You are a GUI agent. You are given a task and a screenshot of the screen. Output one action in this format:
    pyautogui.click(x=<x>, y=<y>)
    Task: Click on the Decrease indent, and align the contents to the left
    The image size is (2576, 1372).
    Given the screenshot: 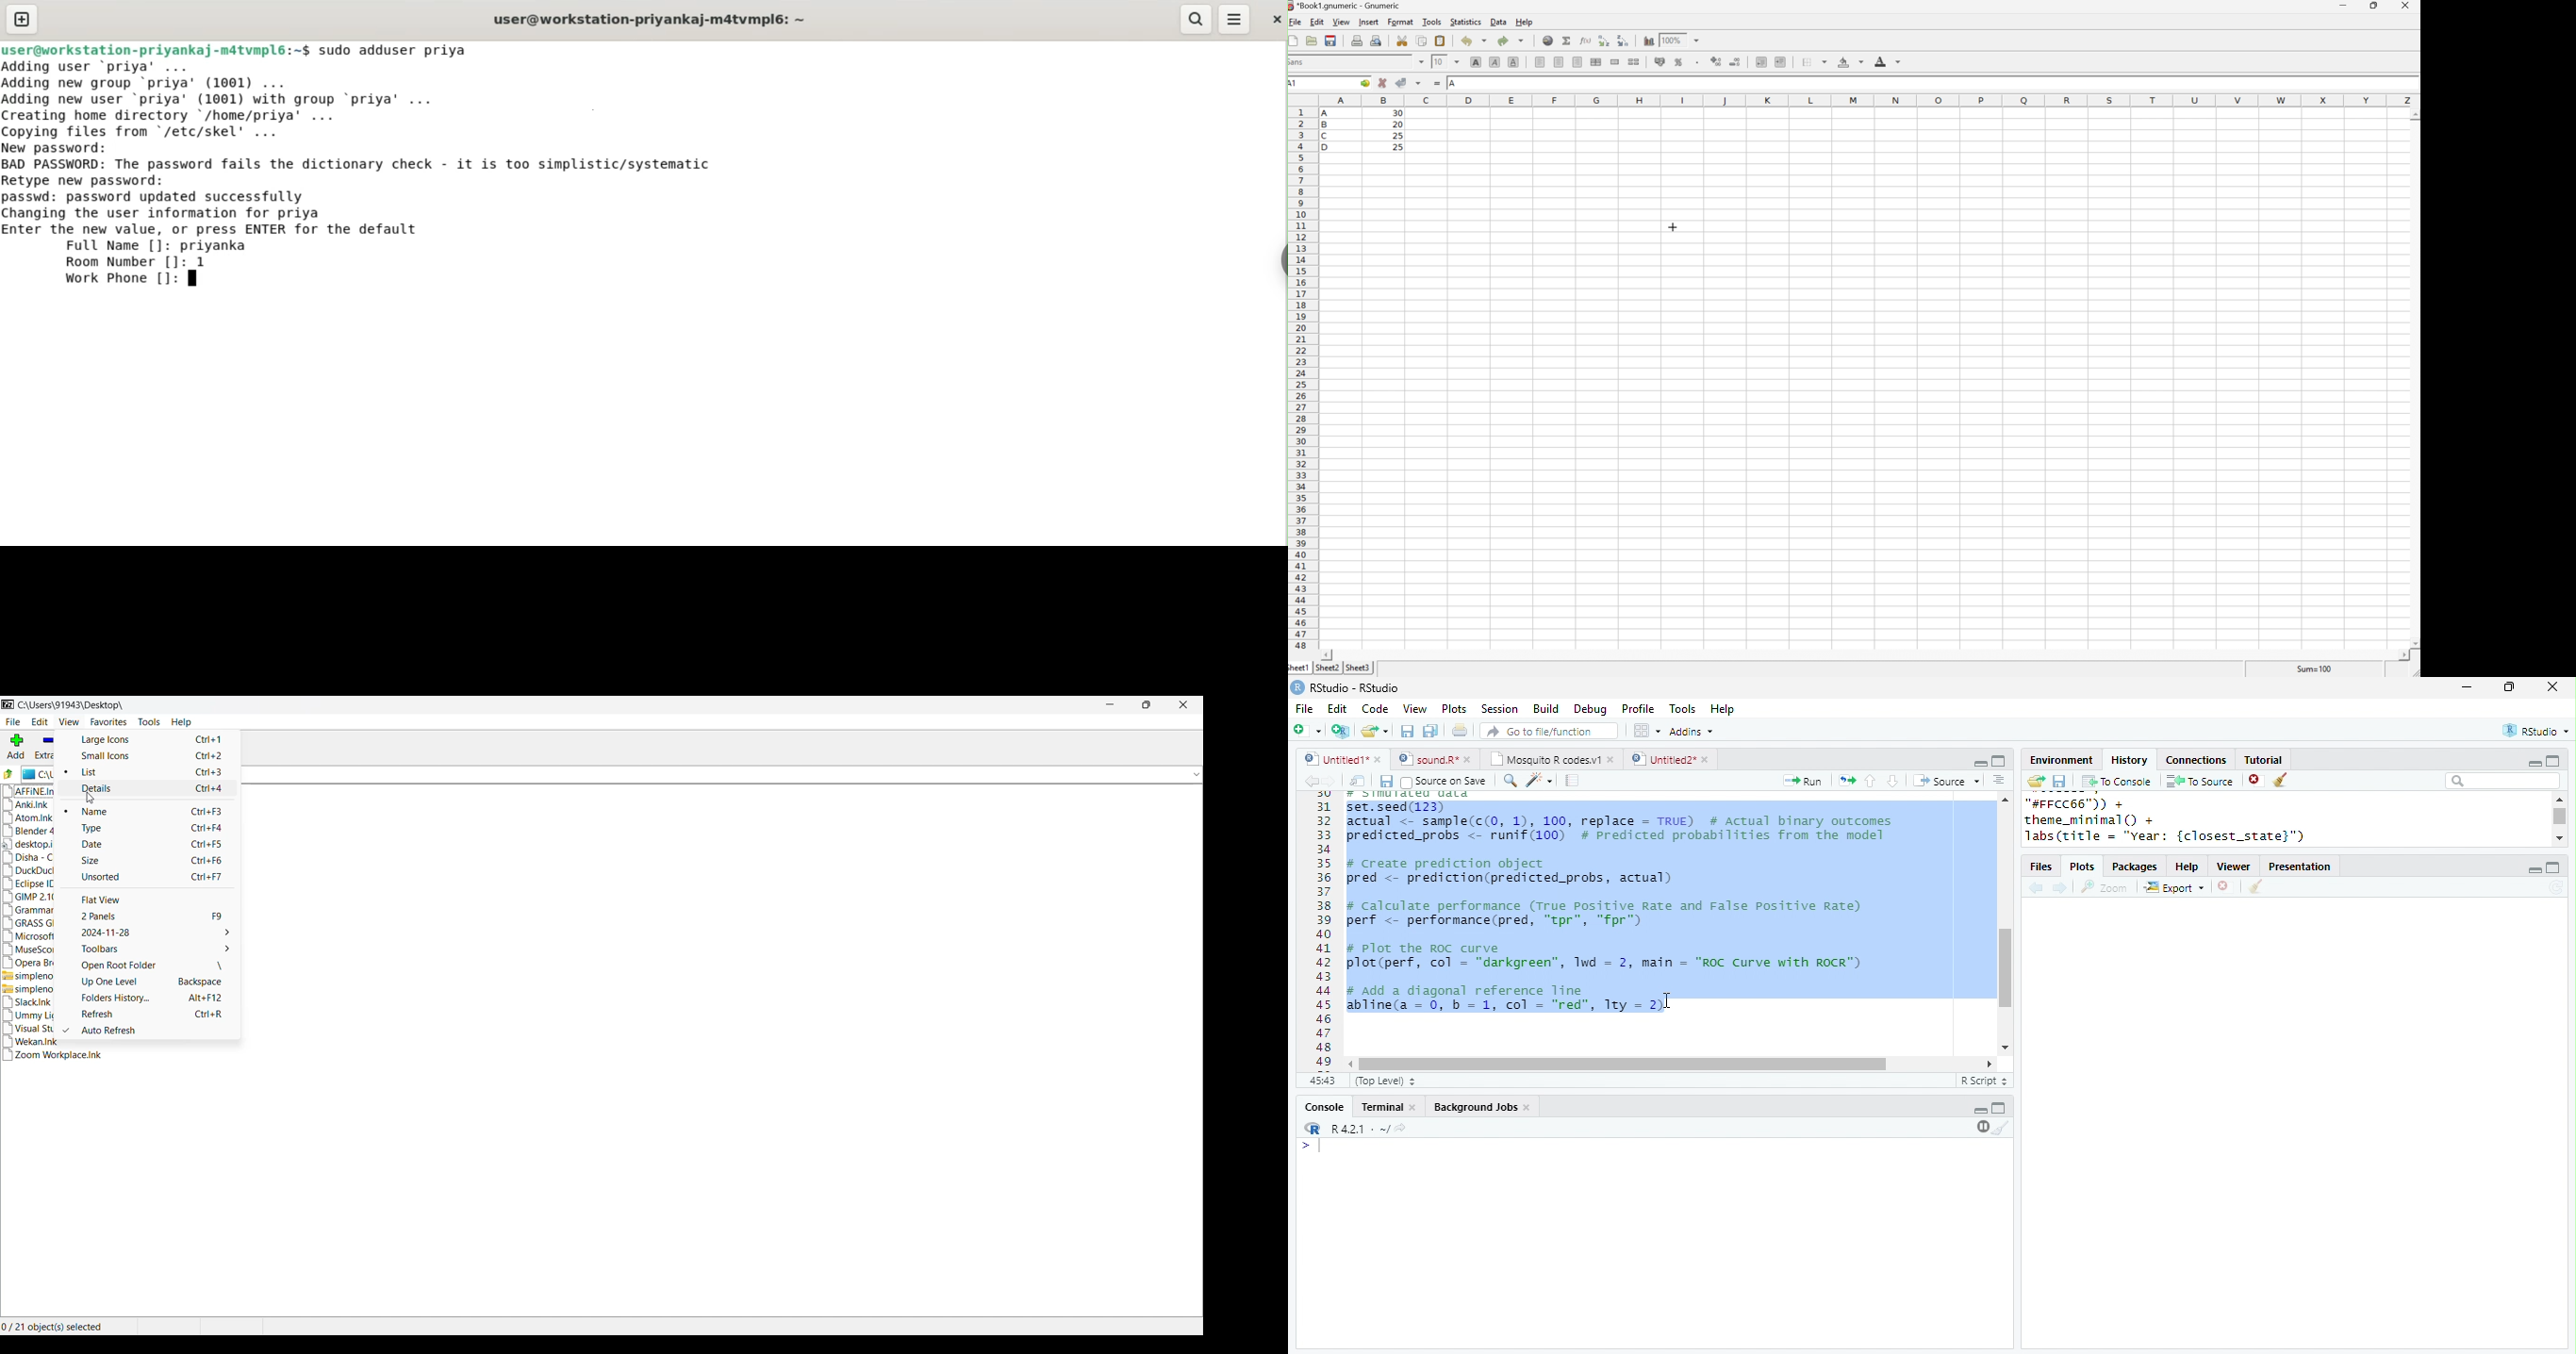 What is the action you would take?
    pyautogui.click(x=1761, y=62)
    